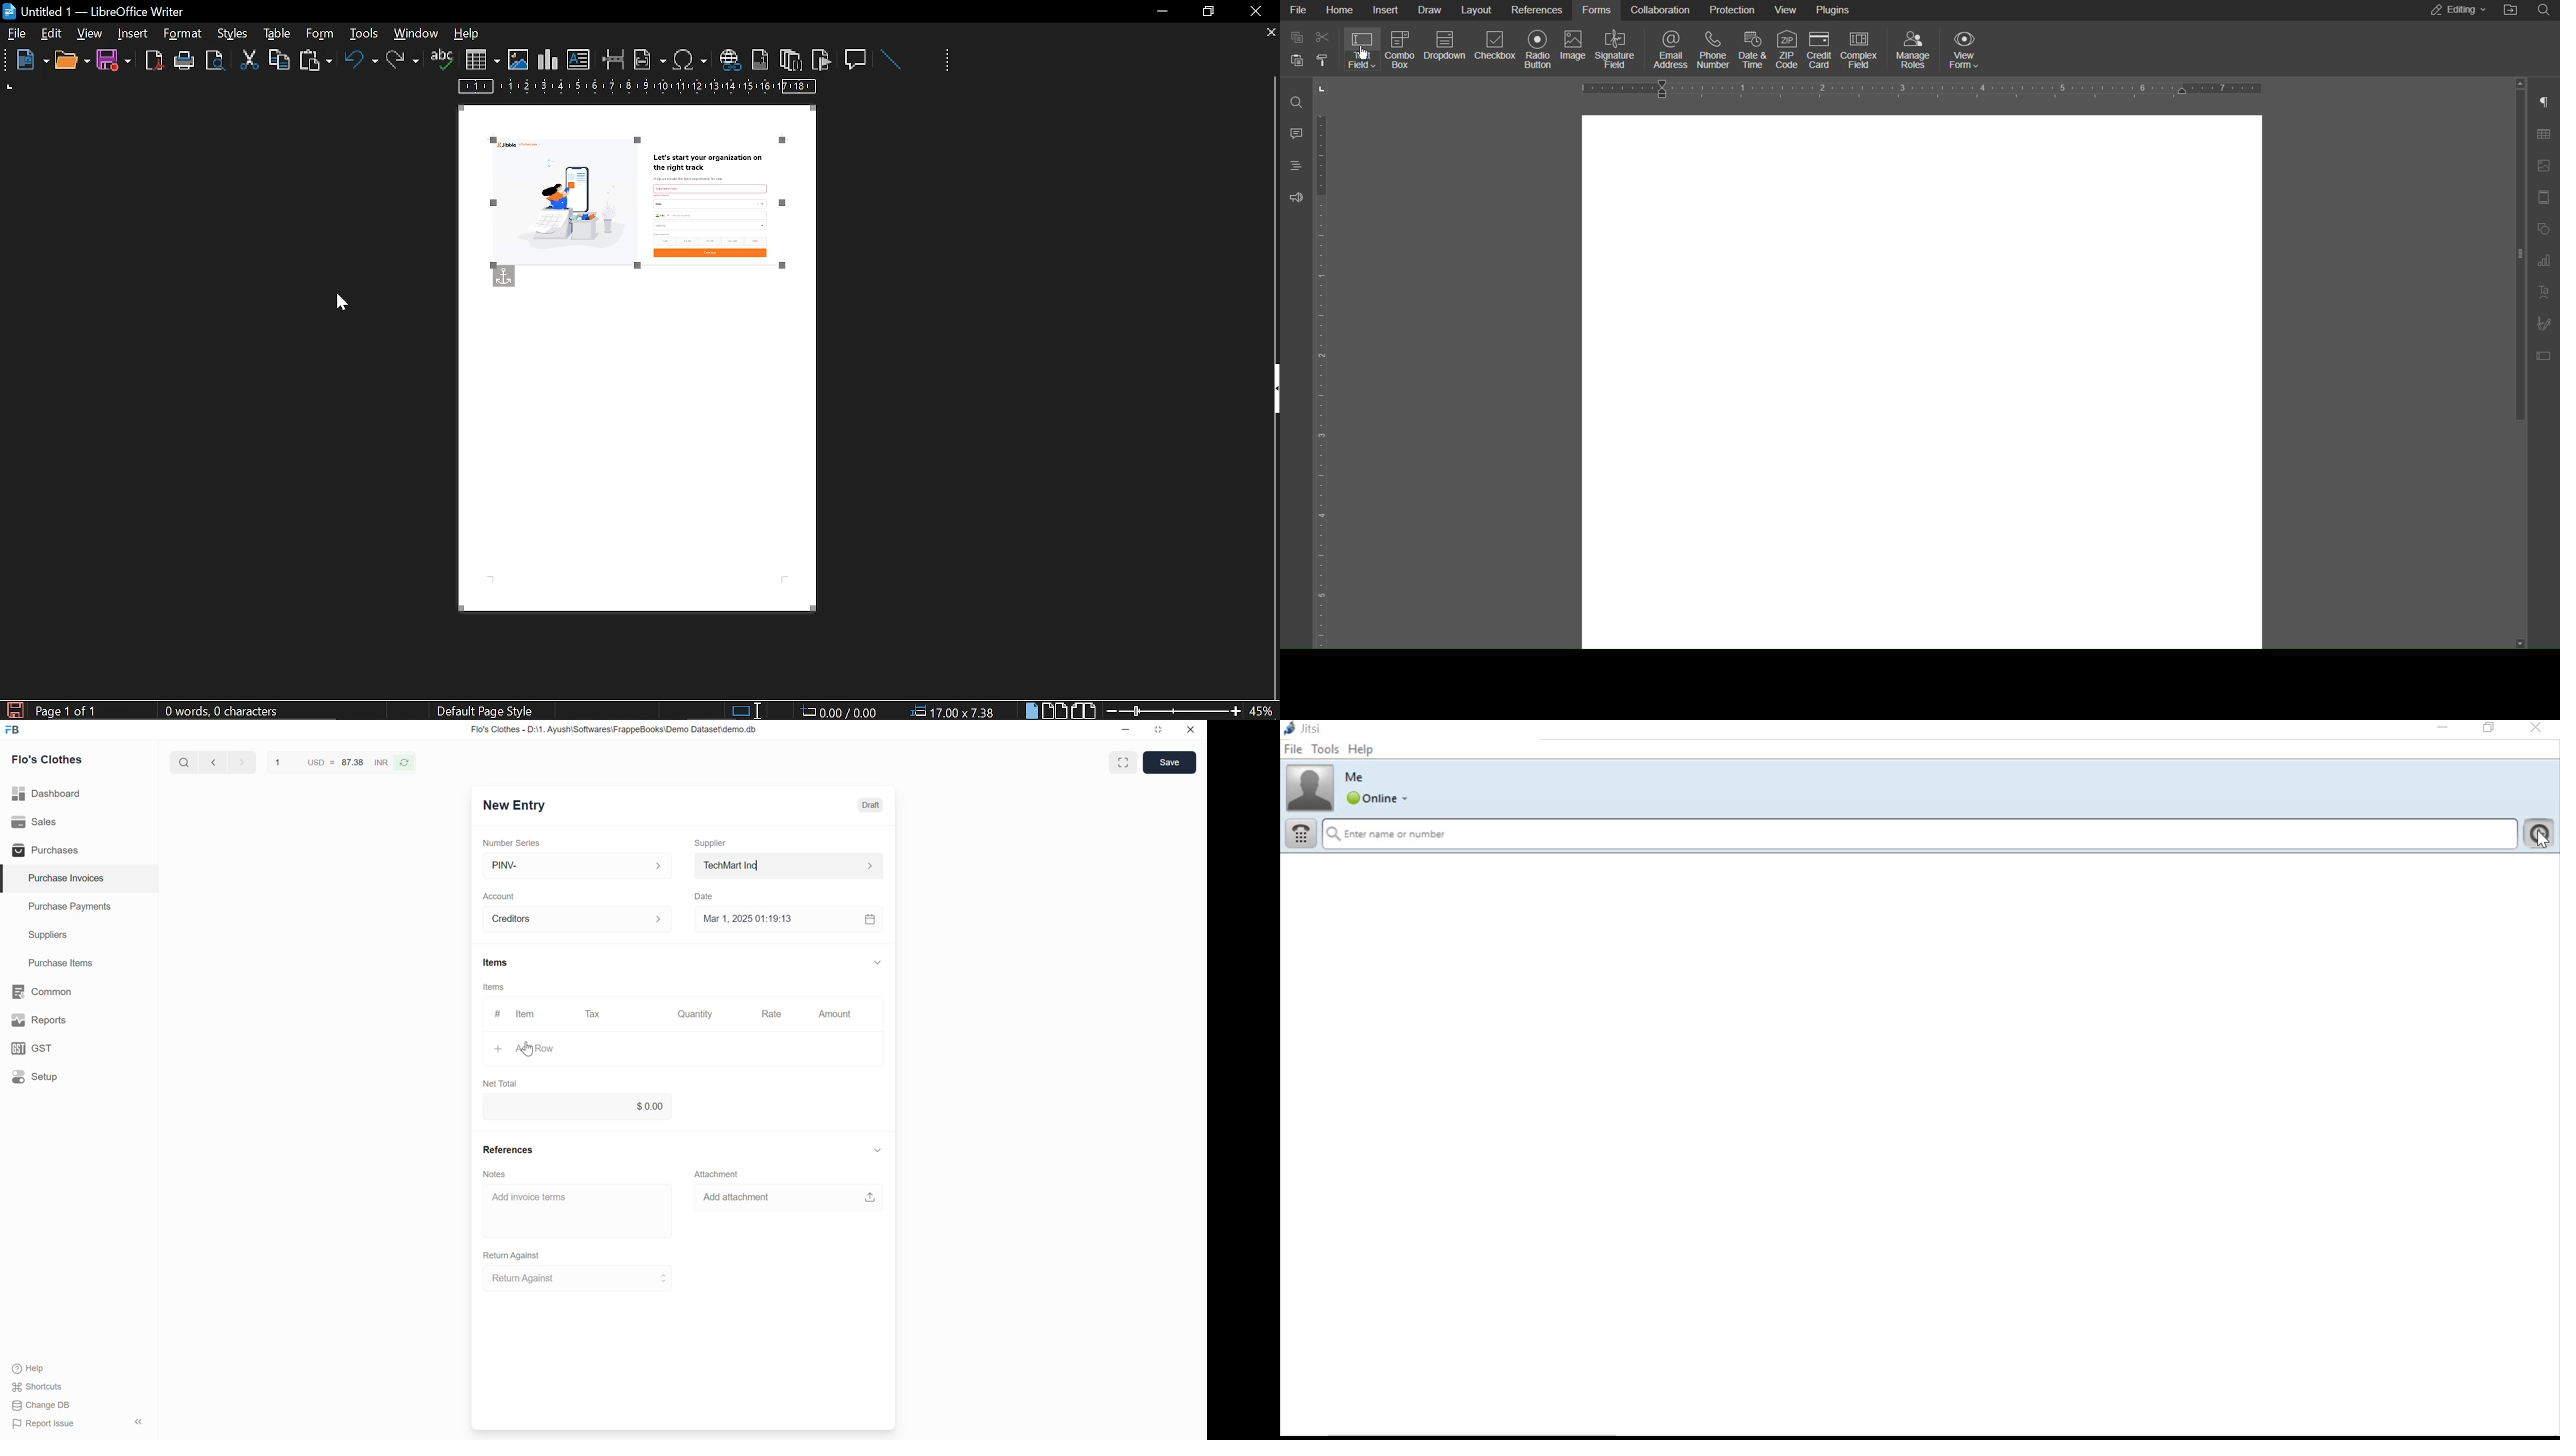 Image resolution: width=2576 pixels, height=1456 pixels. Describe the element at coordinates (1263, 710) in the screenshot. I see `current zoom` at that location.